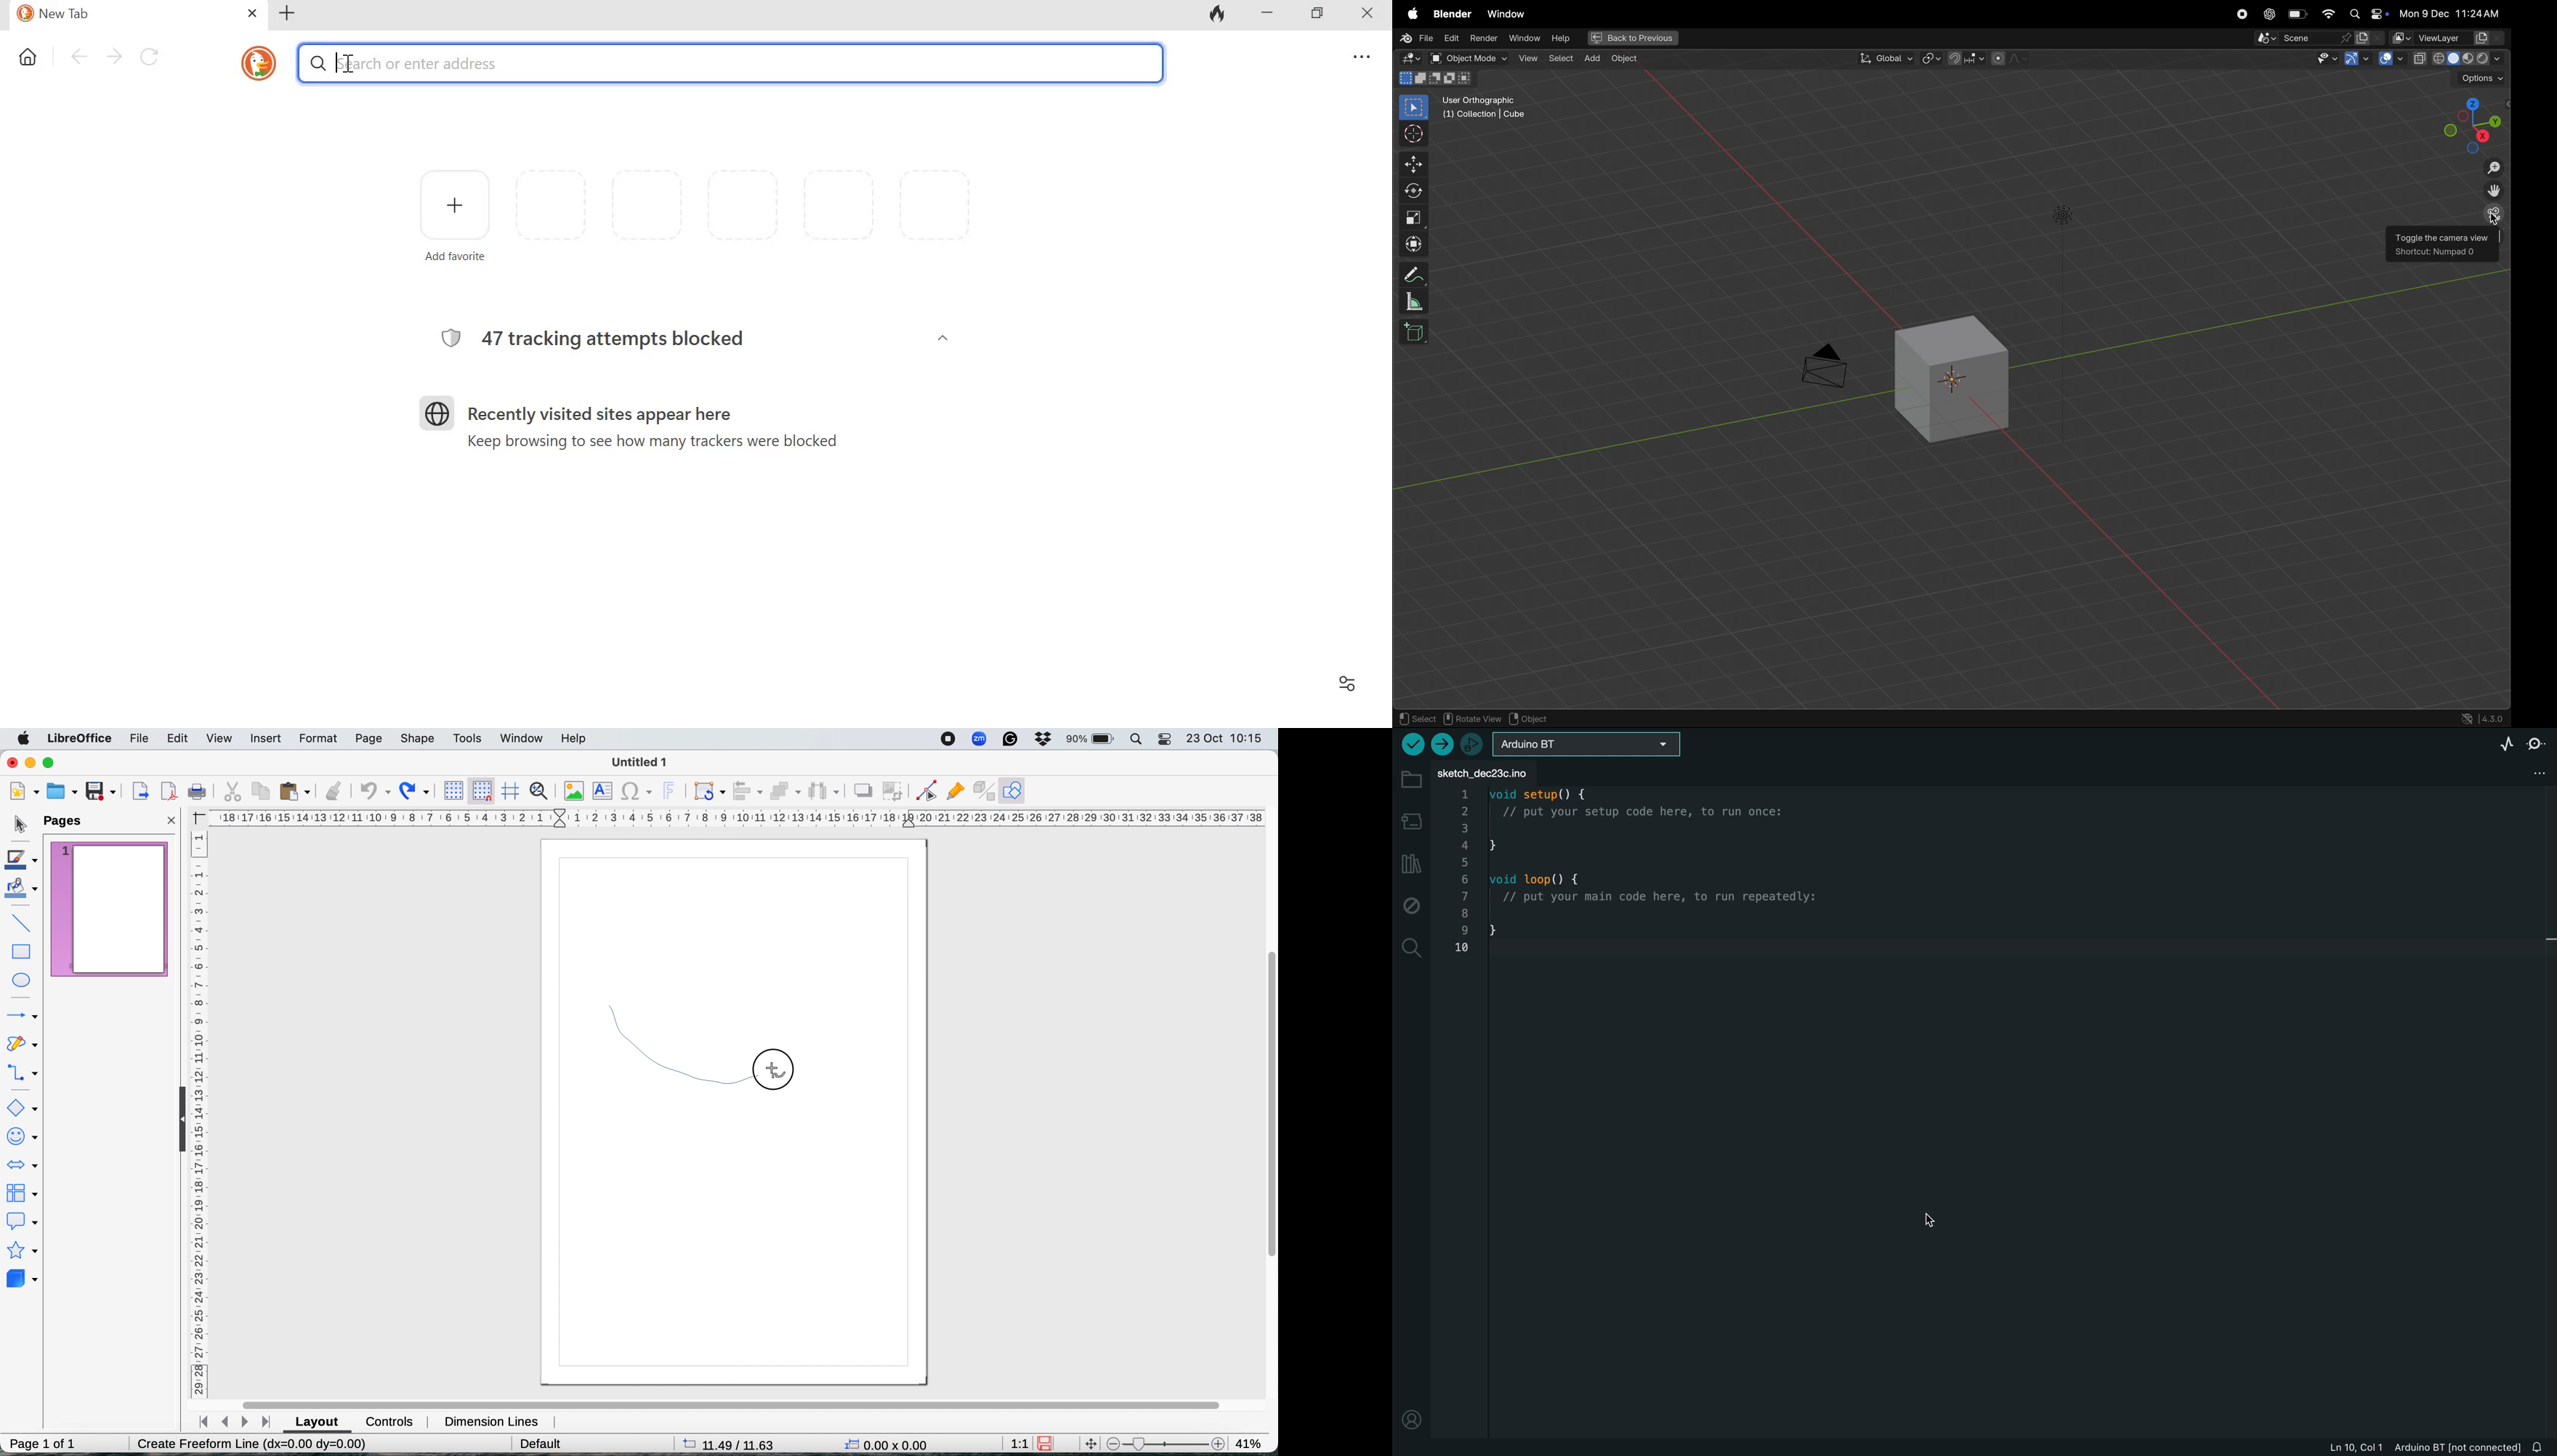  I want to click on close, so click(172, 822).